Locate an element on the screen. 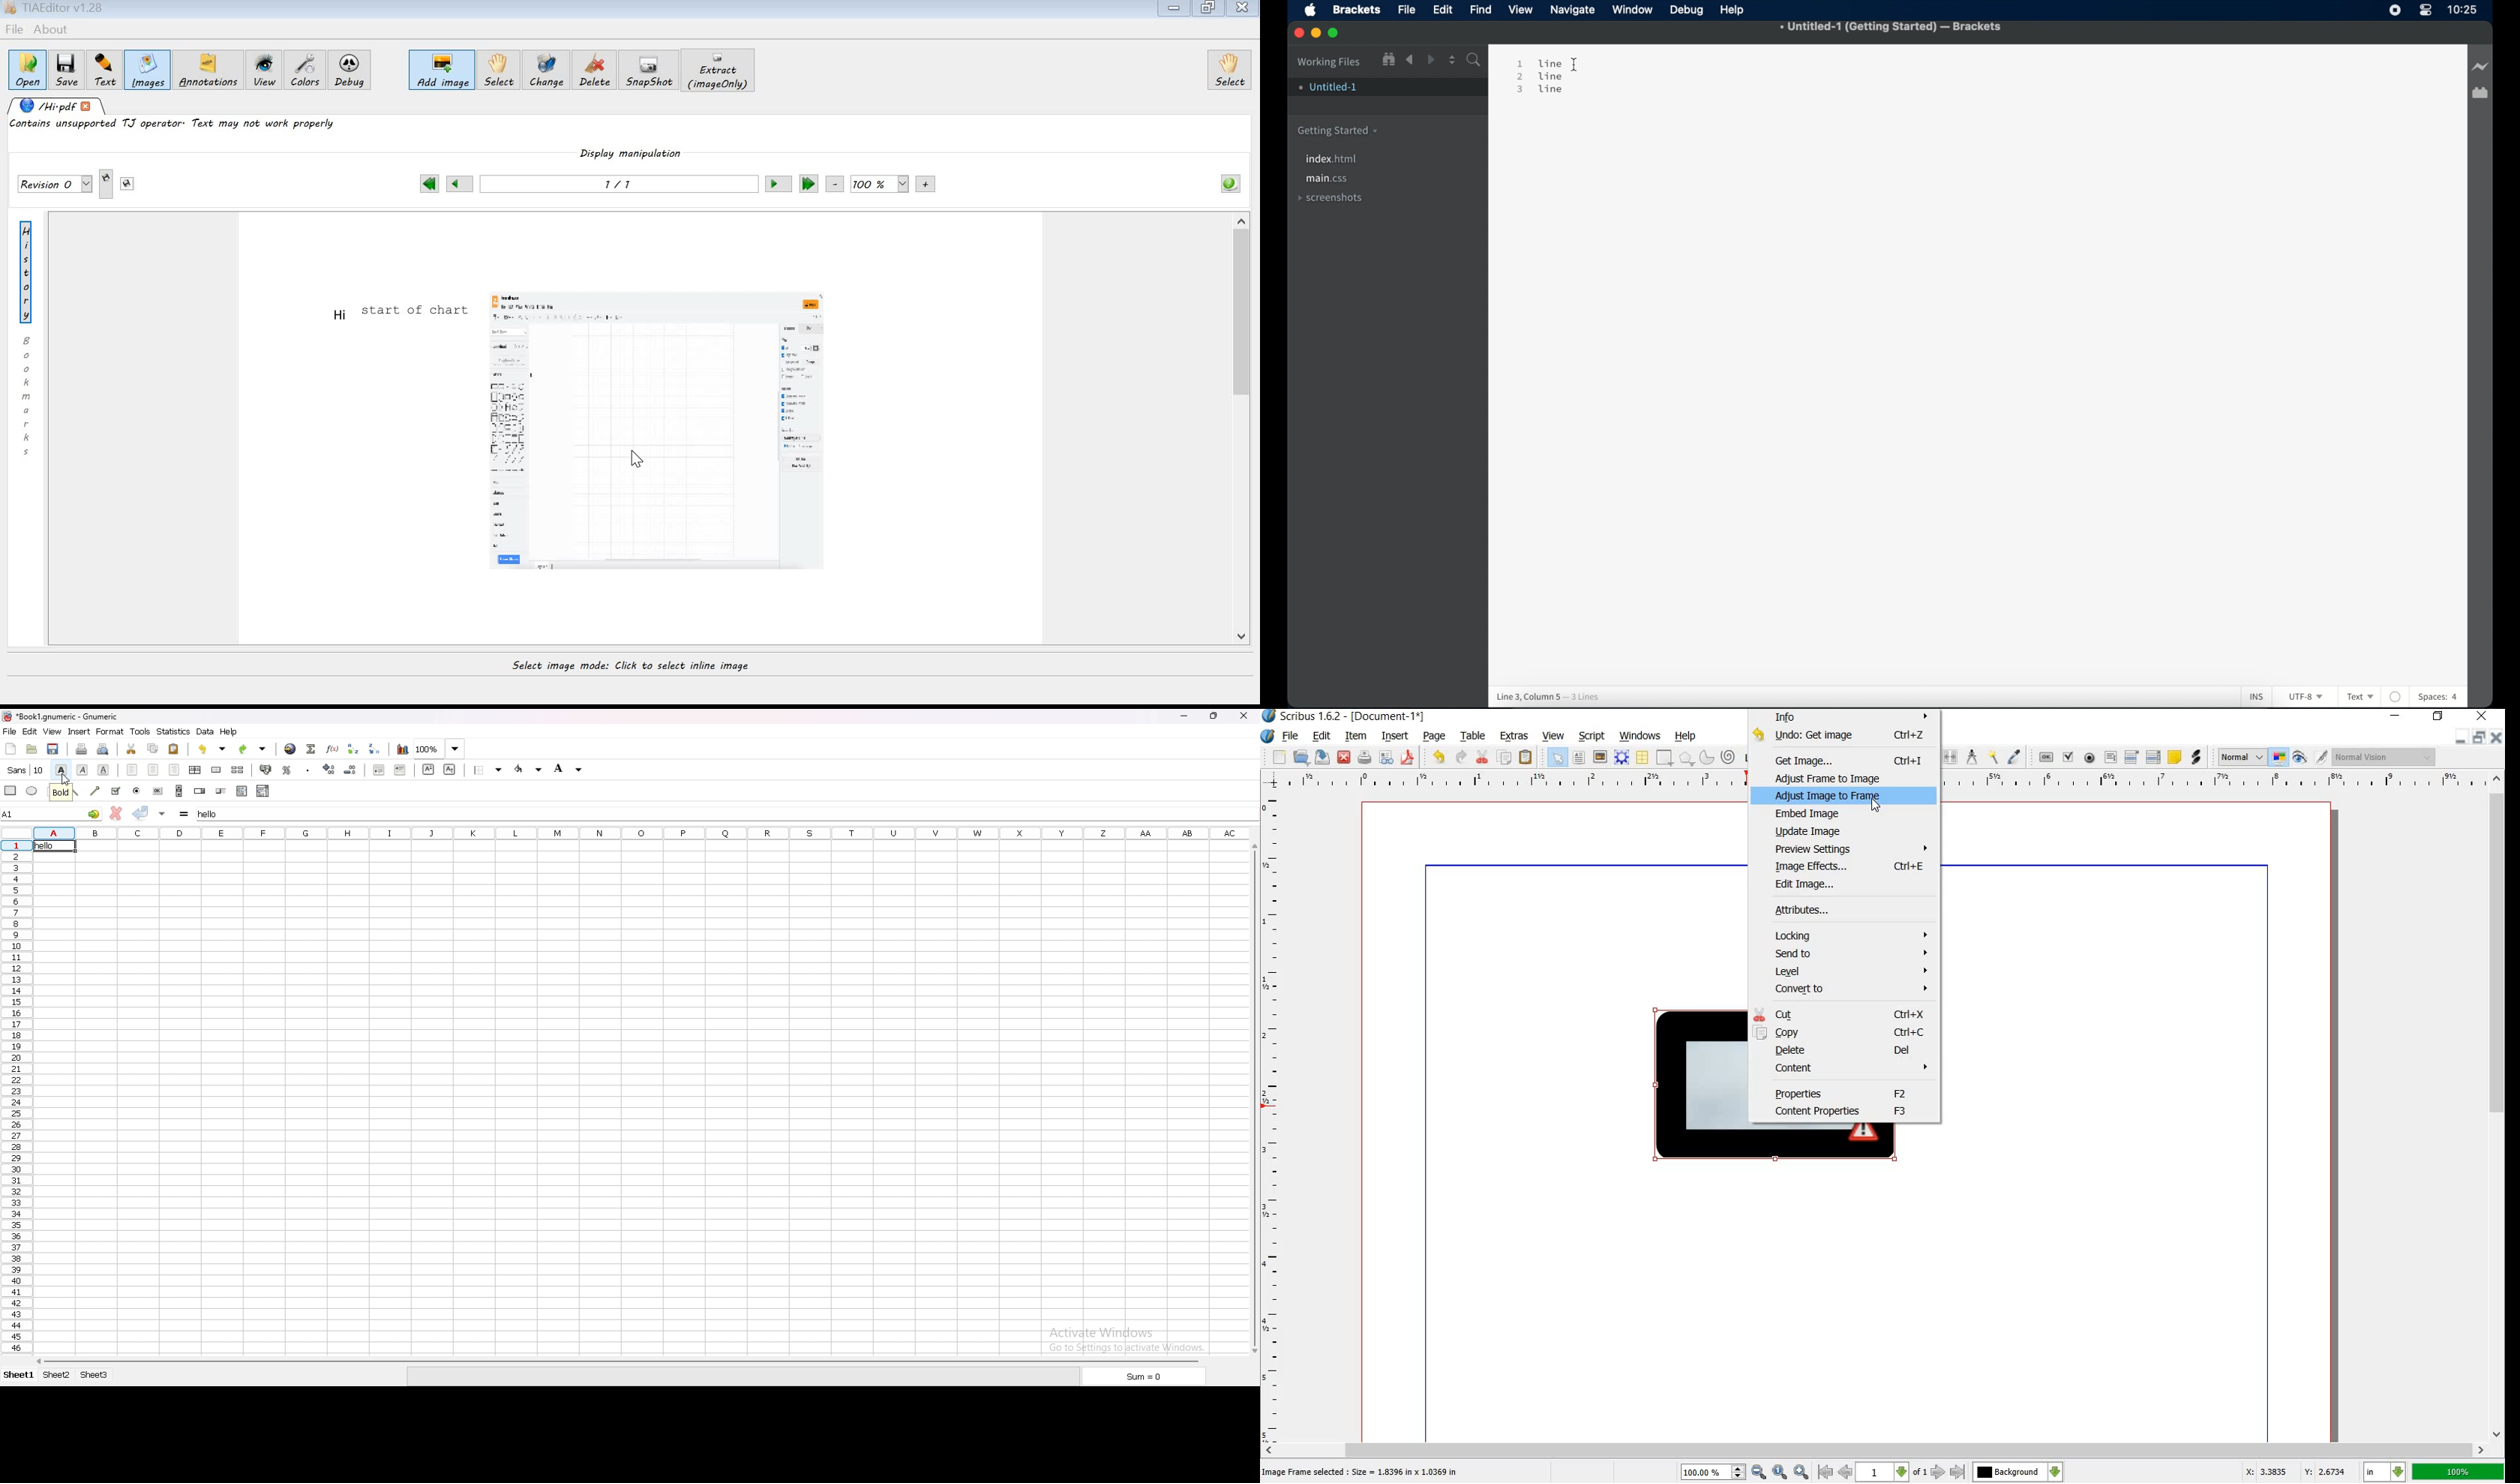 Image resolution: width=2520 pixels, height=1484 pixels. undo is located at coordinates (1844, 736).